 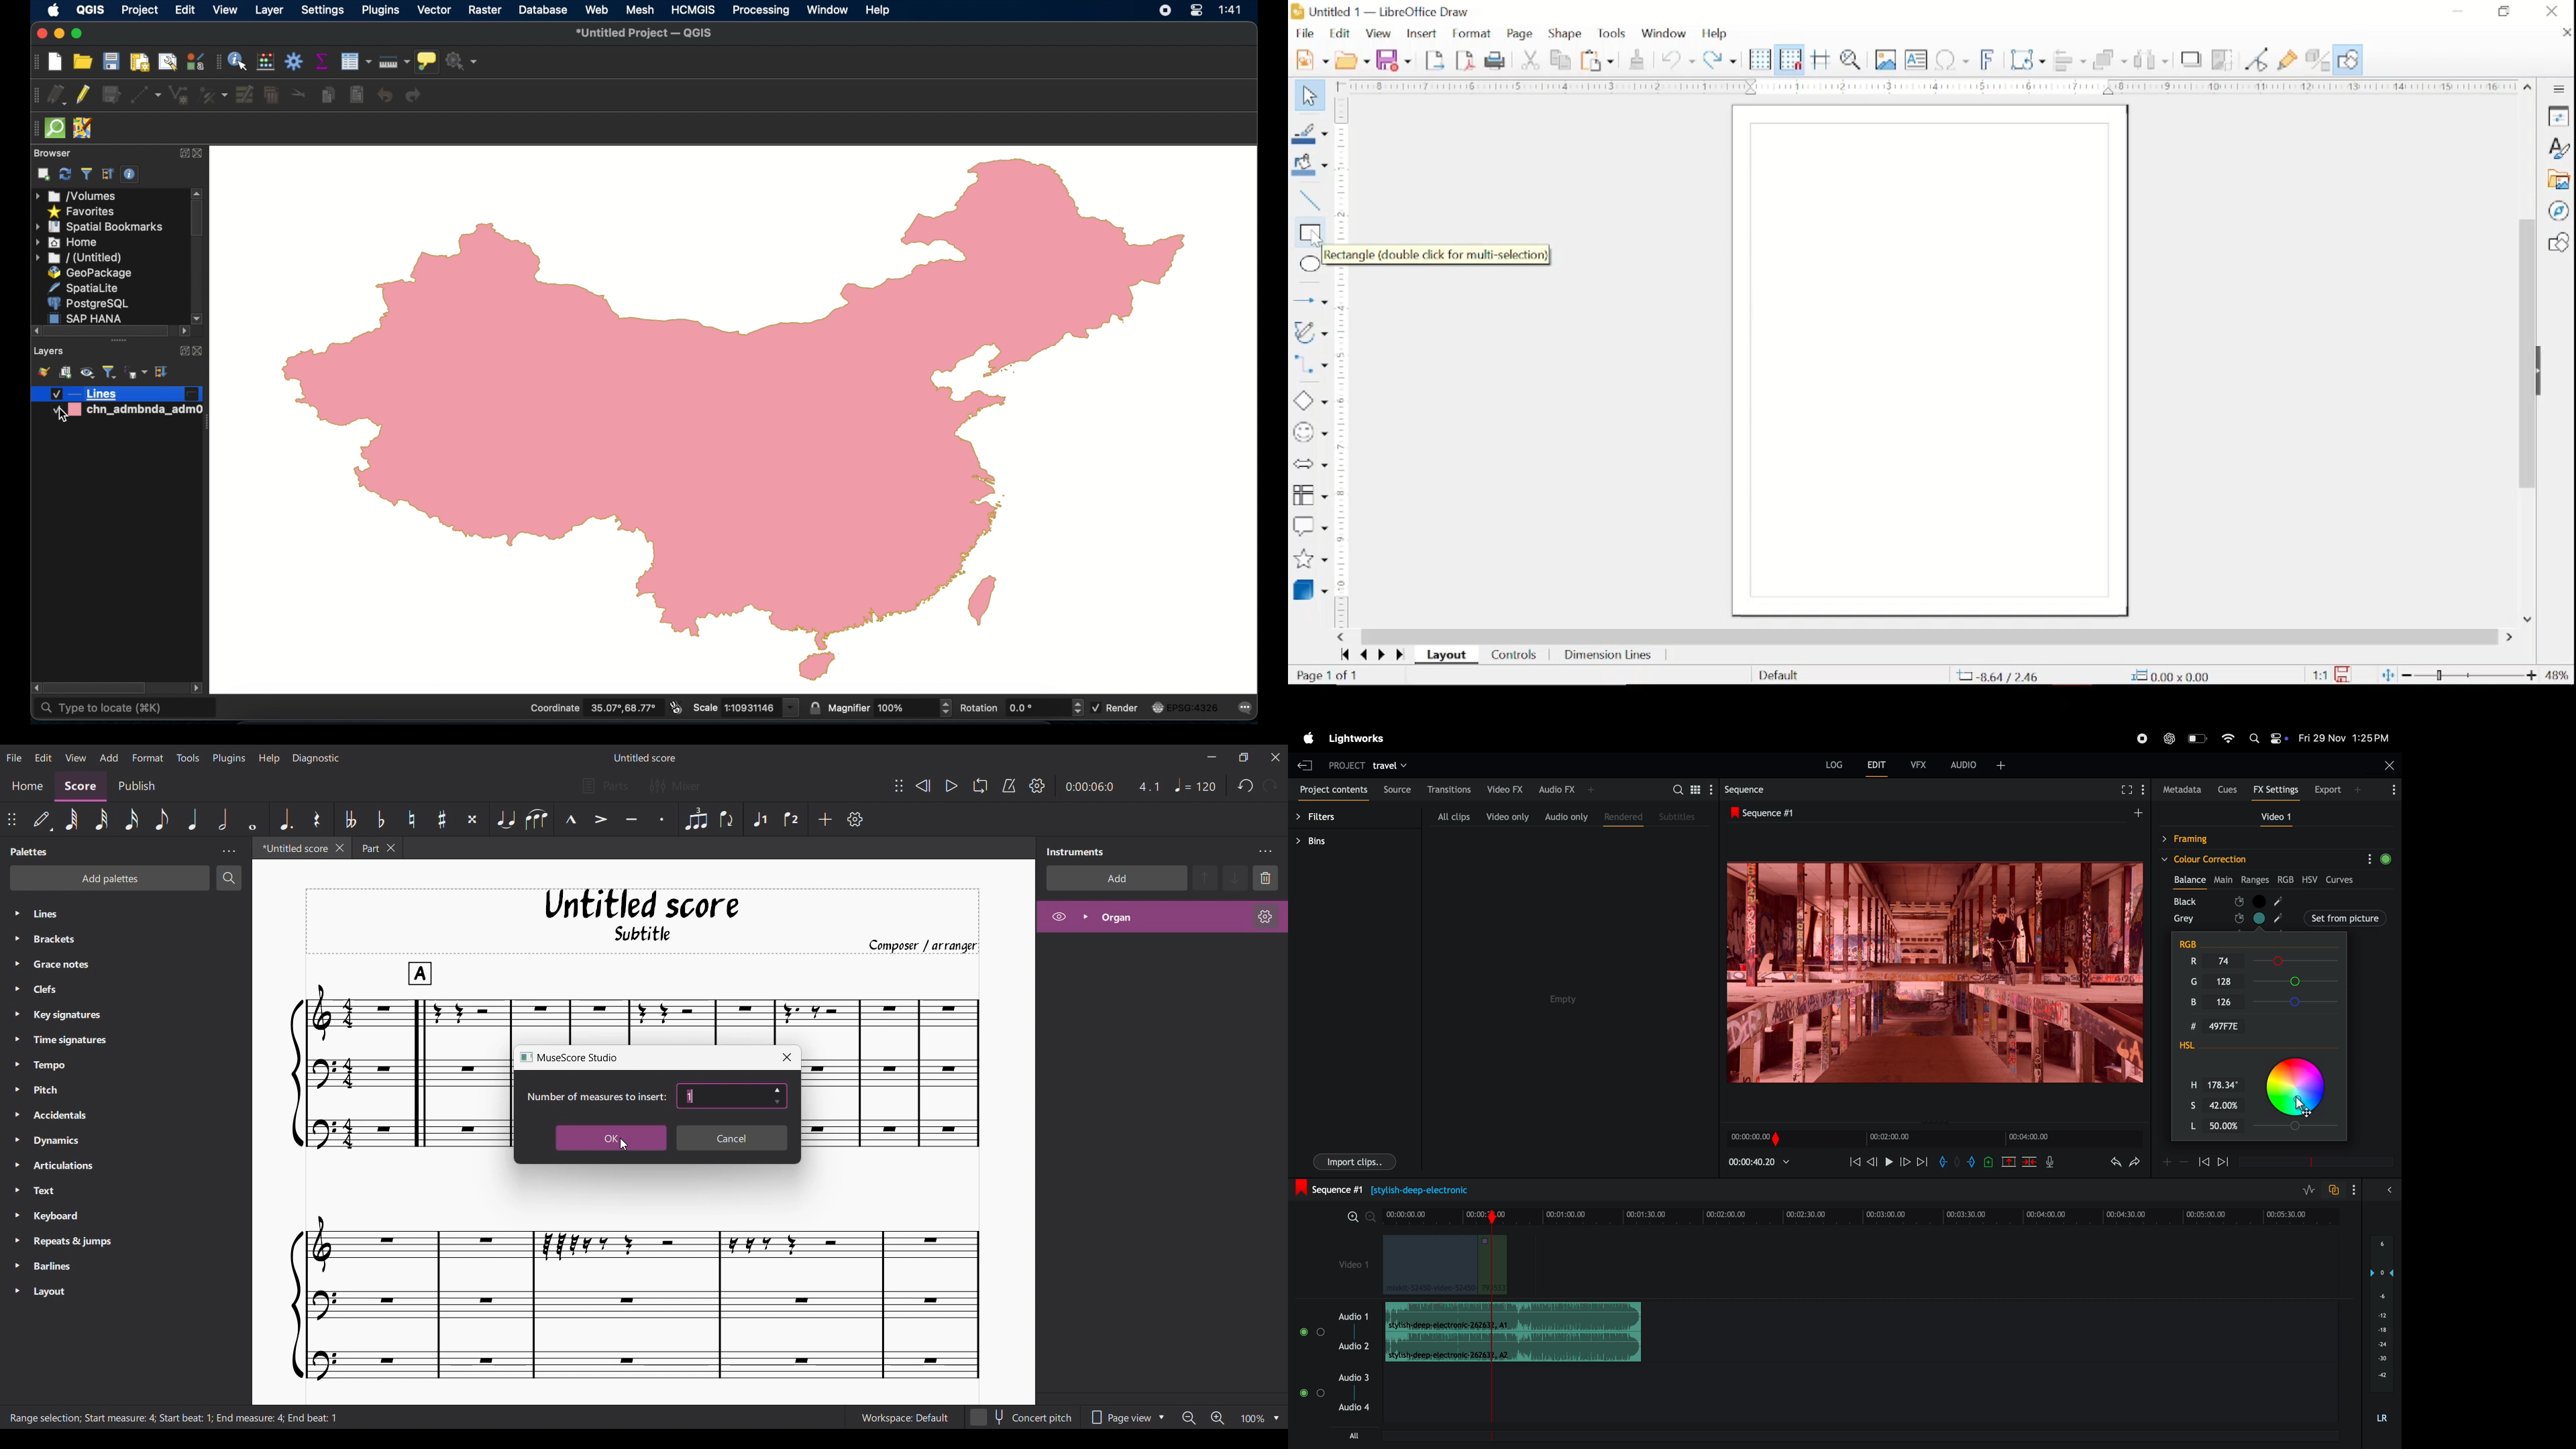 What do you see at coordinates (2302, 1104) in the screenshot?
I see `cursor` at bounding box center [2302, 1104].